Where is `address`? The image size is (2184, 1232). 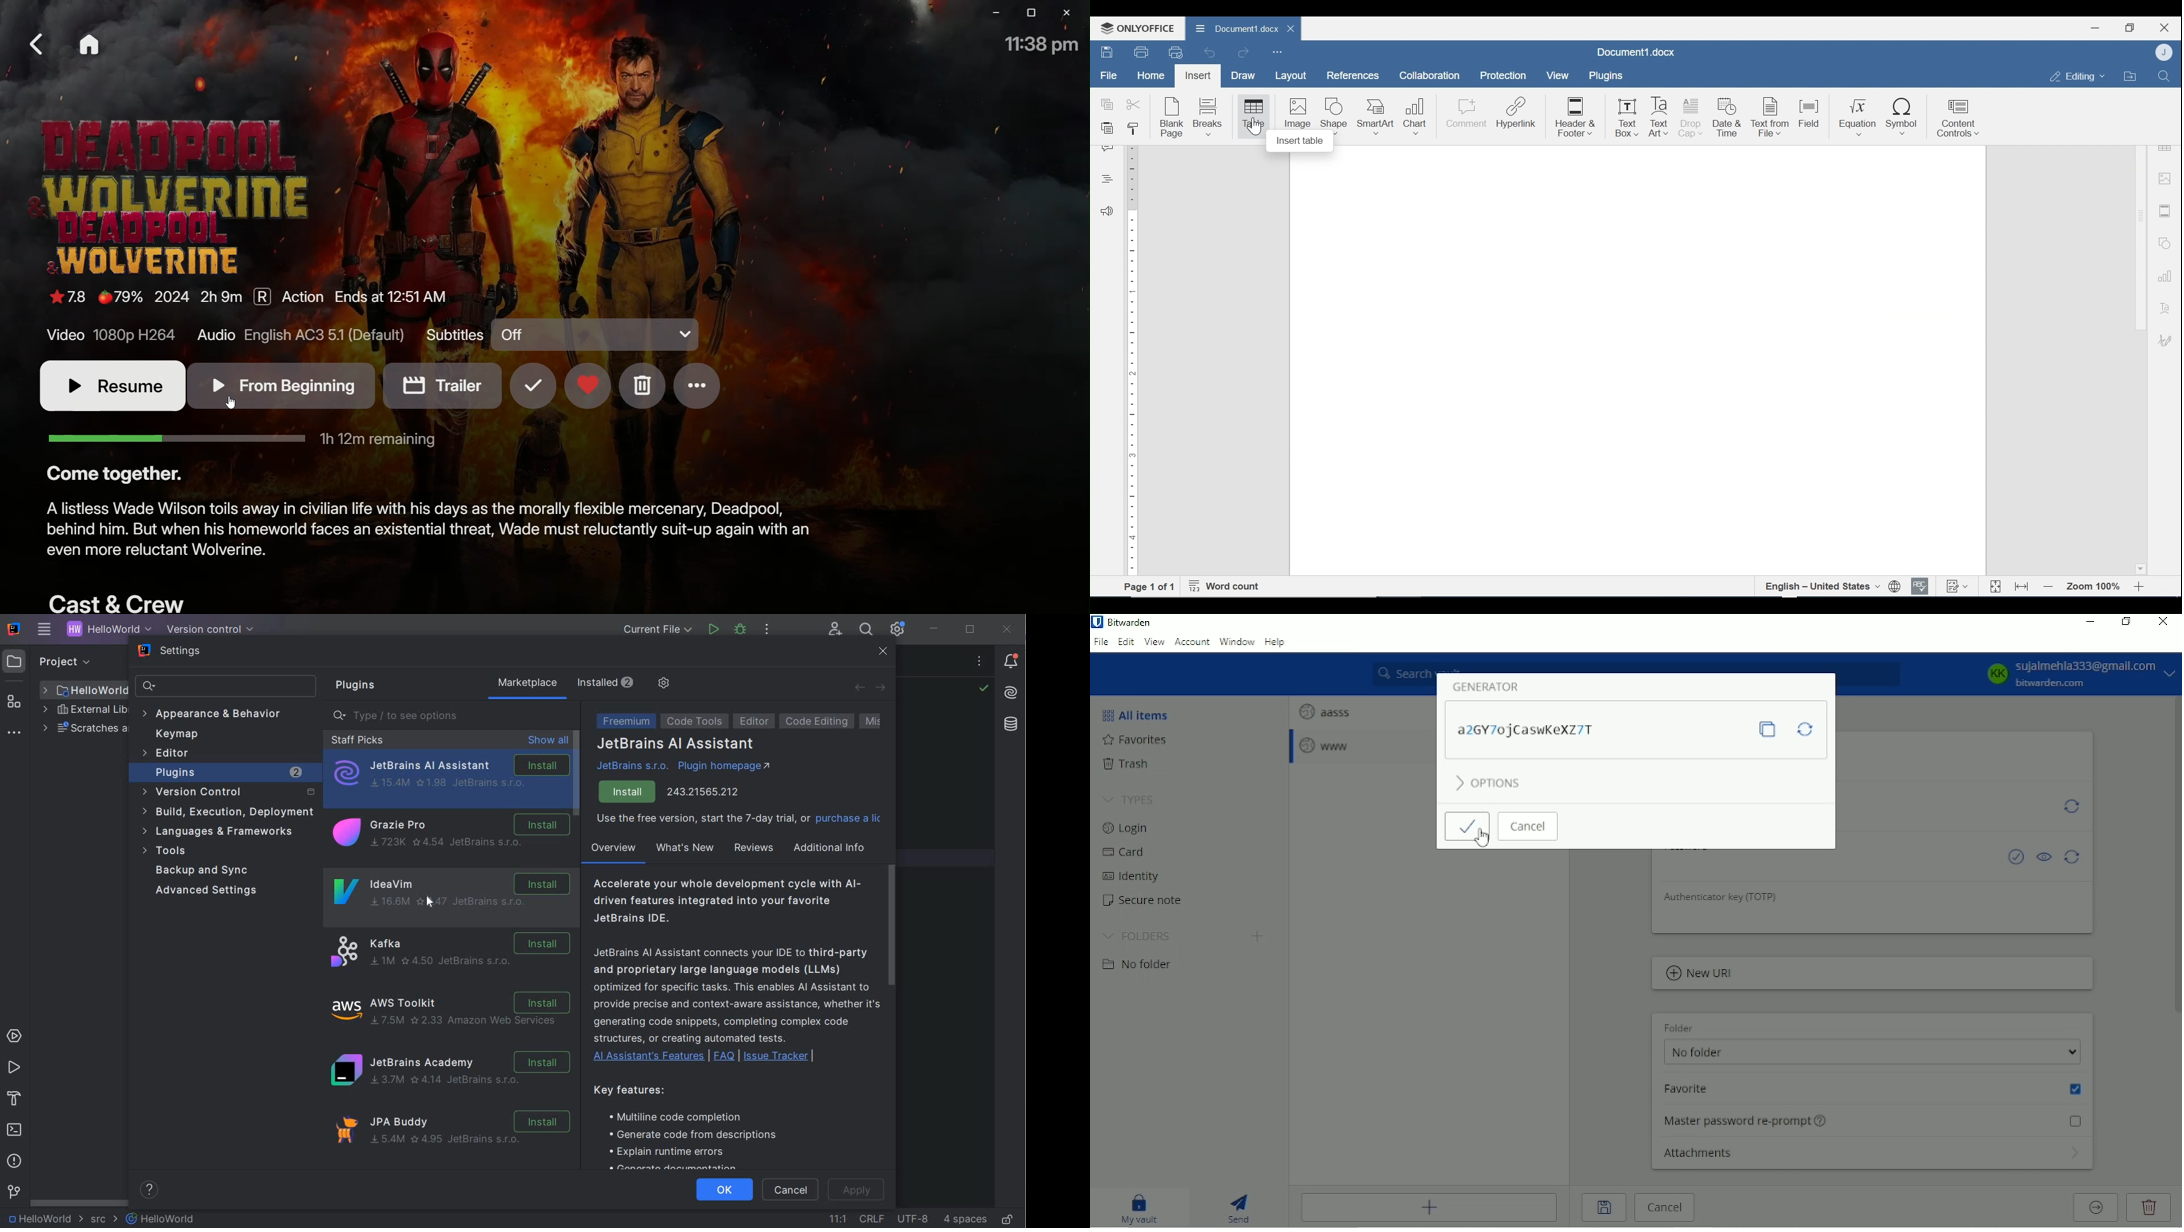 address is located at coordinates (705, 790).